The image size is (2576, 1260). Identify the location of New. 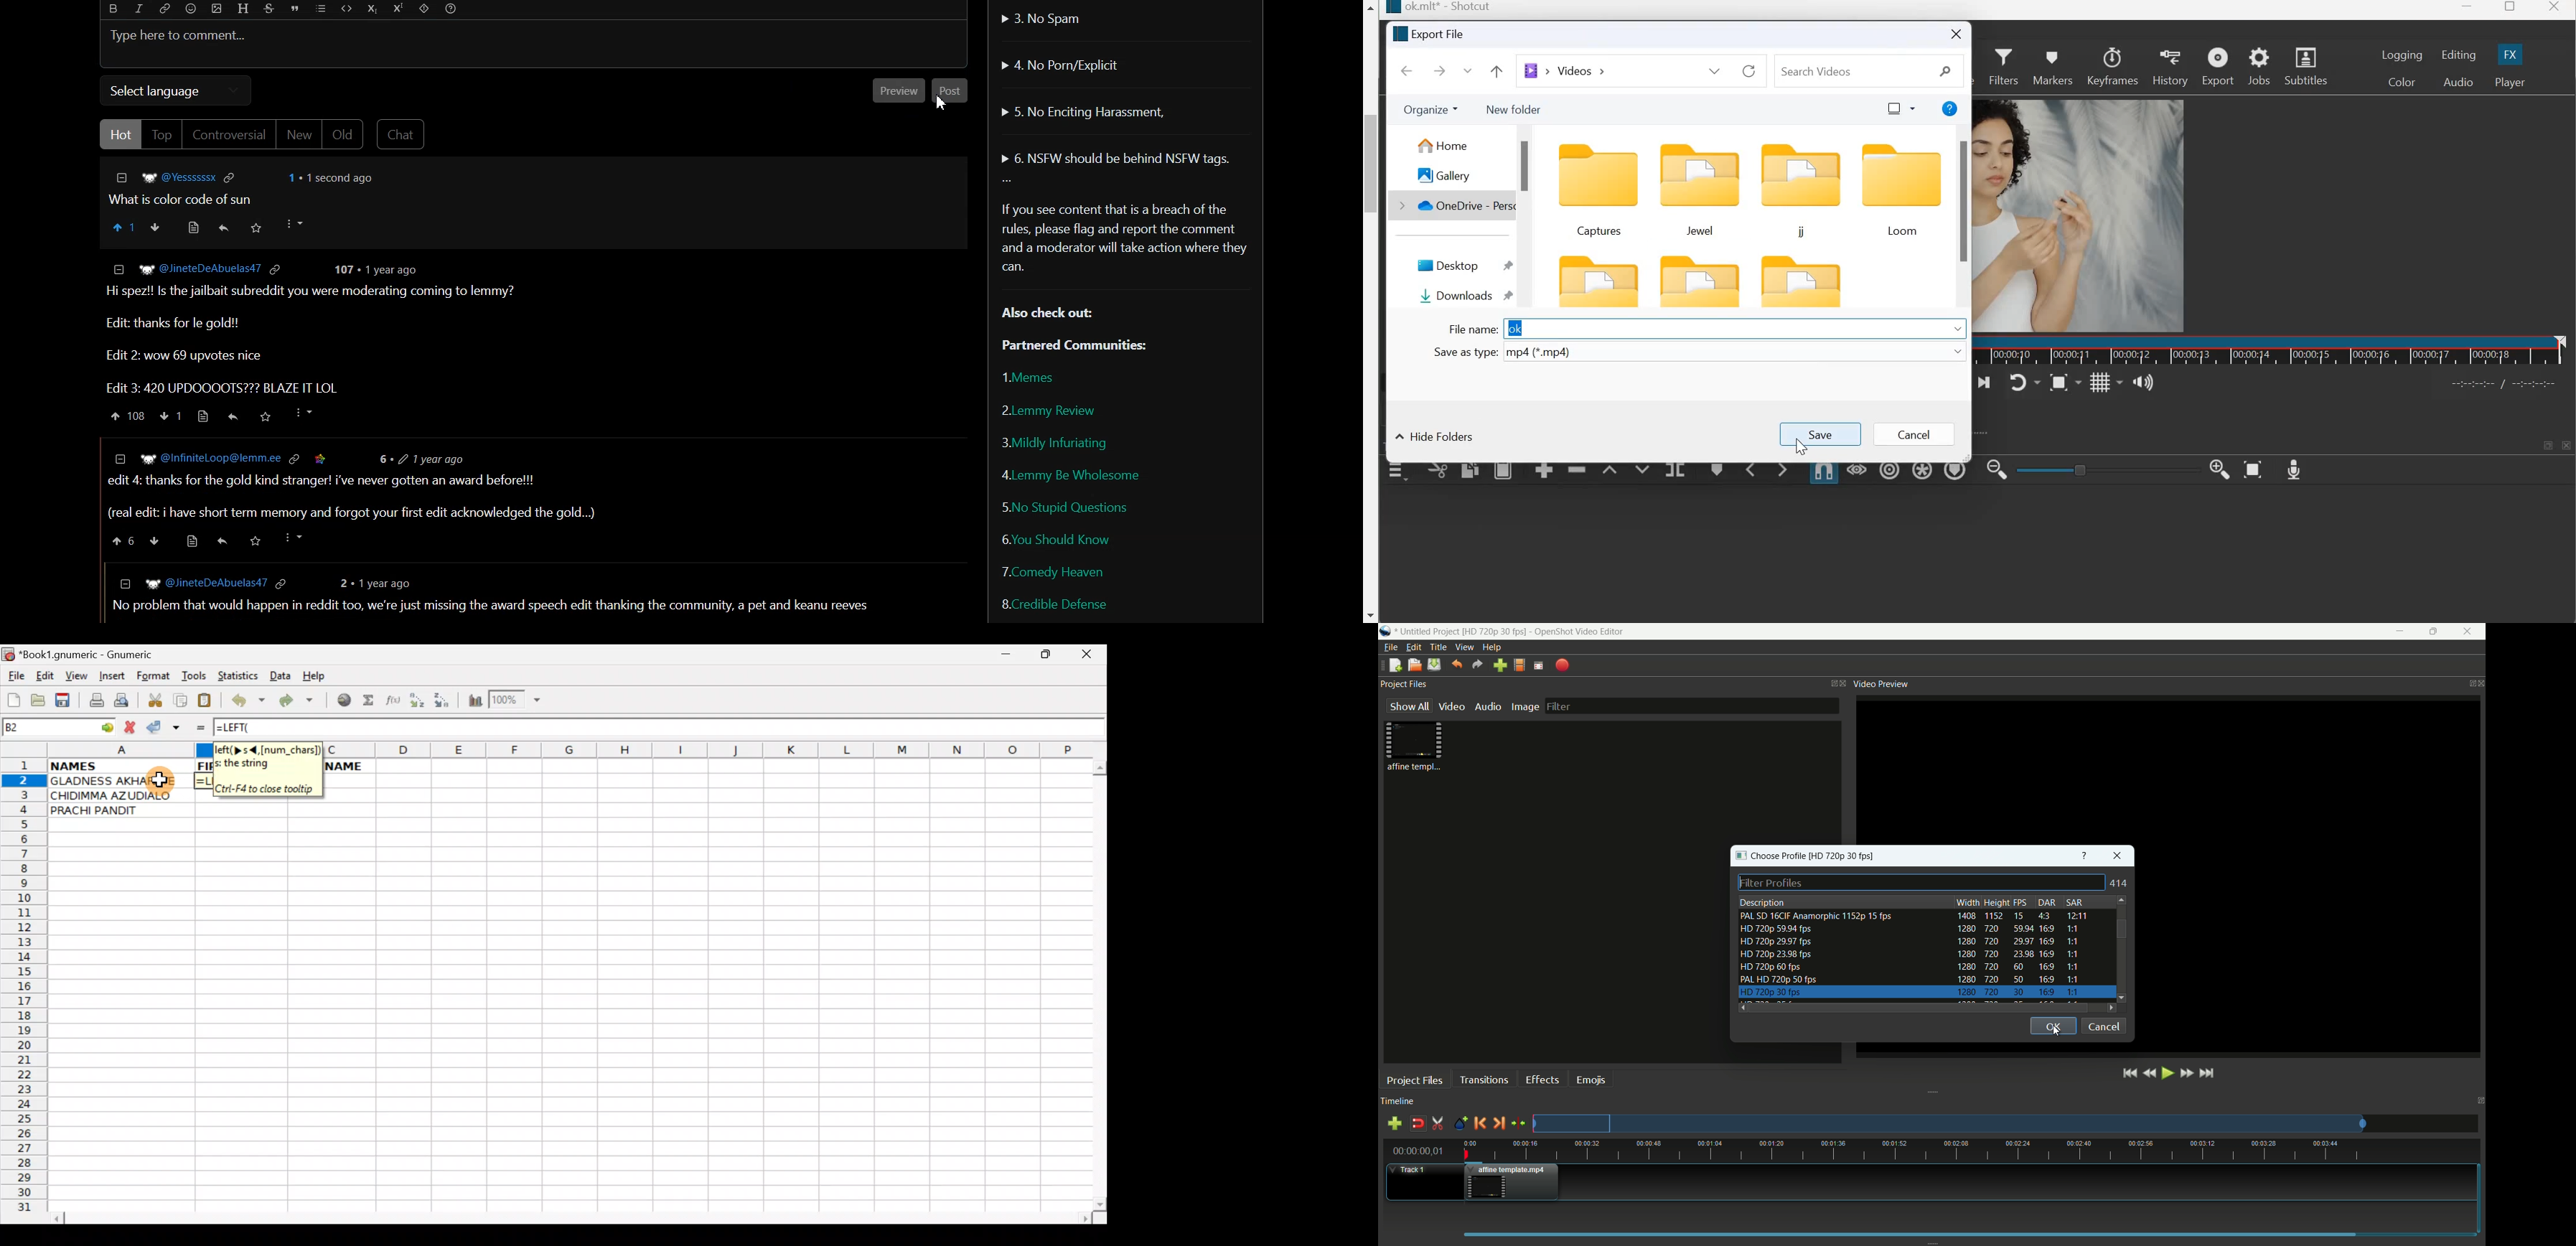
(300, 135).